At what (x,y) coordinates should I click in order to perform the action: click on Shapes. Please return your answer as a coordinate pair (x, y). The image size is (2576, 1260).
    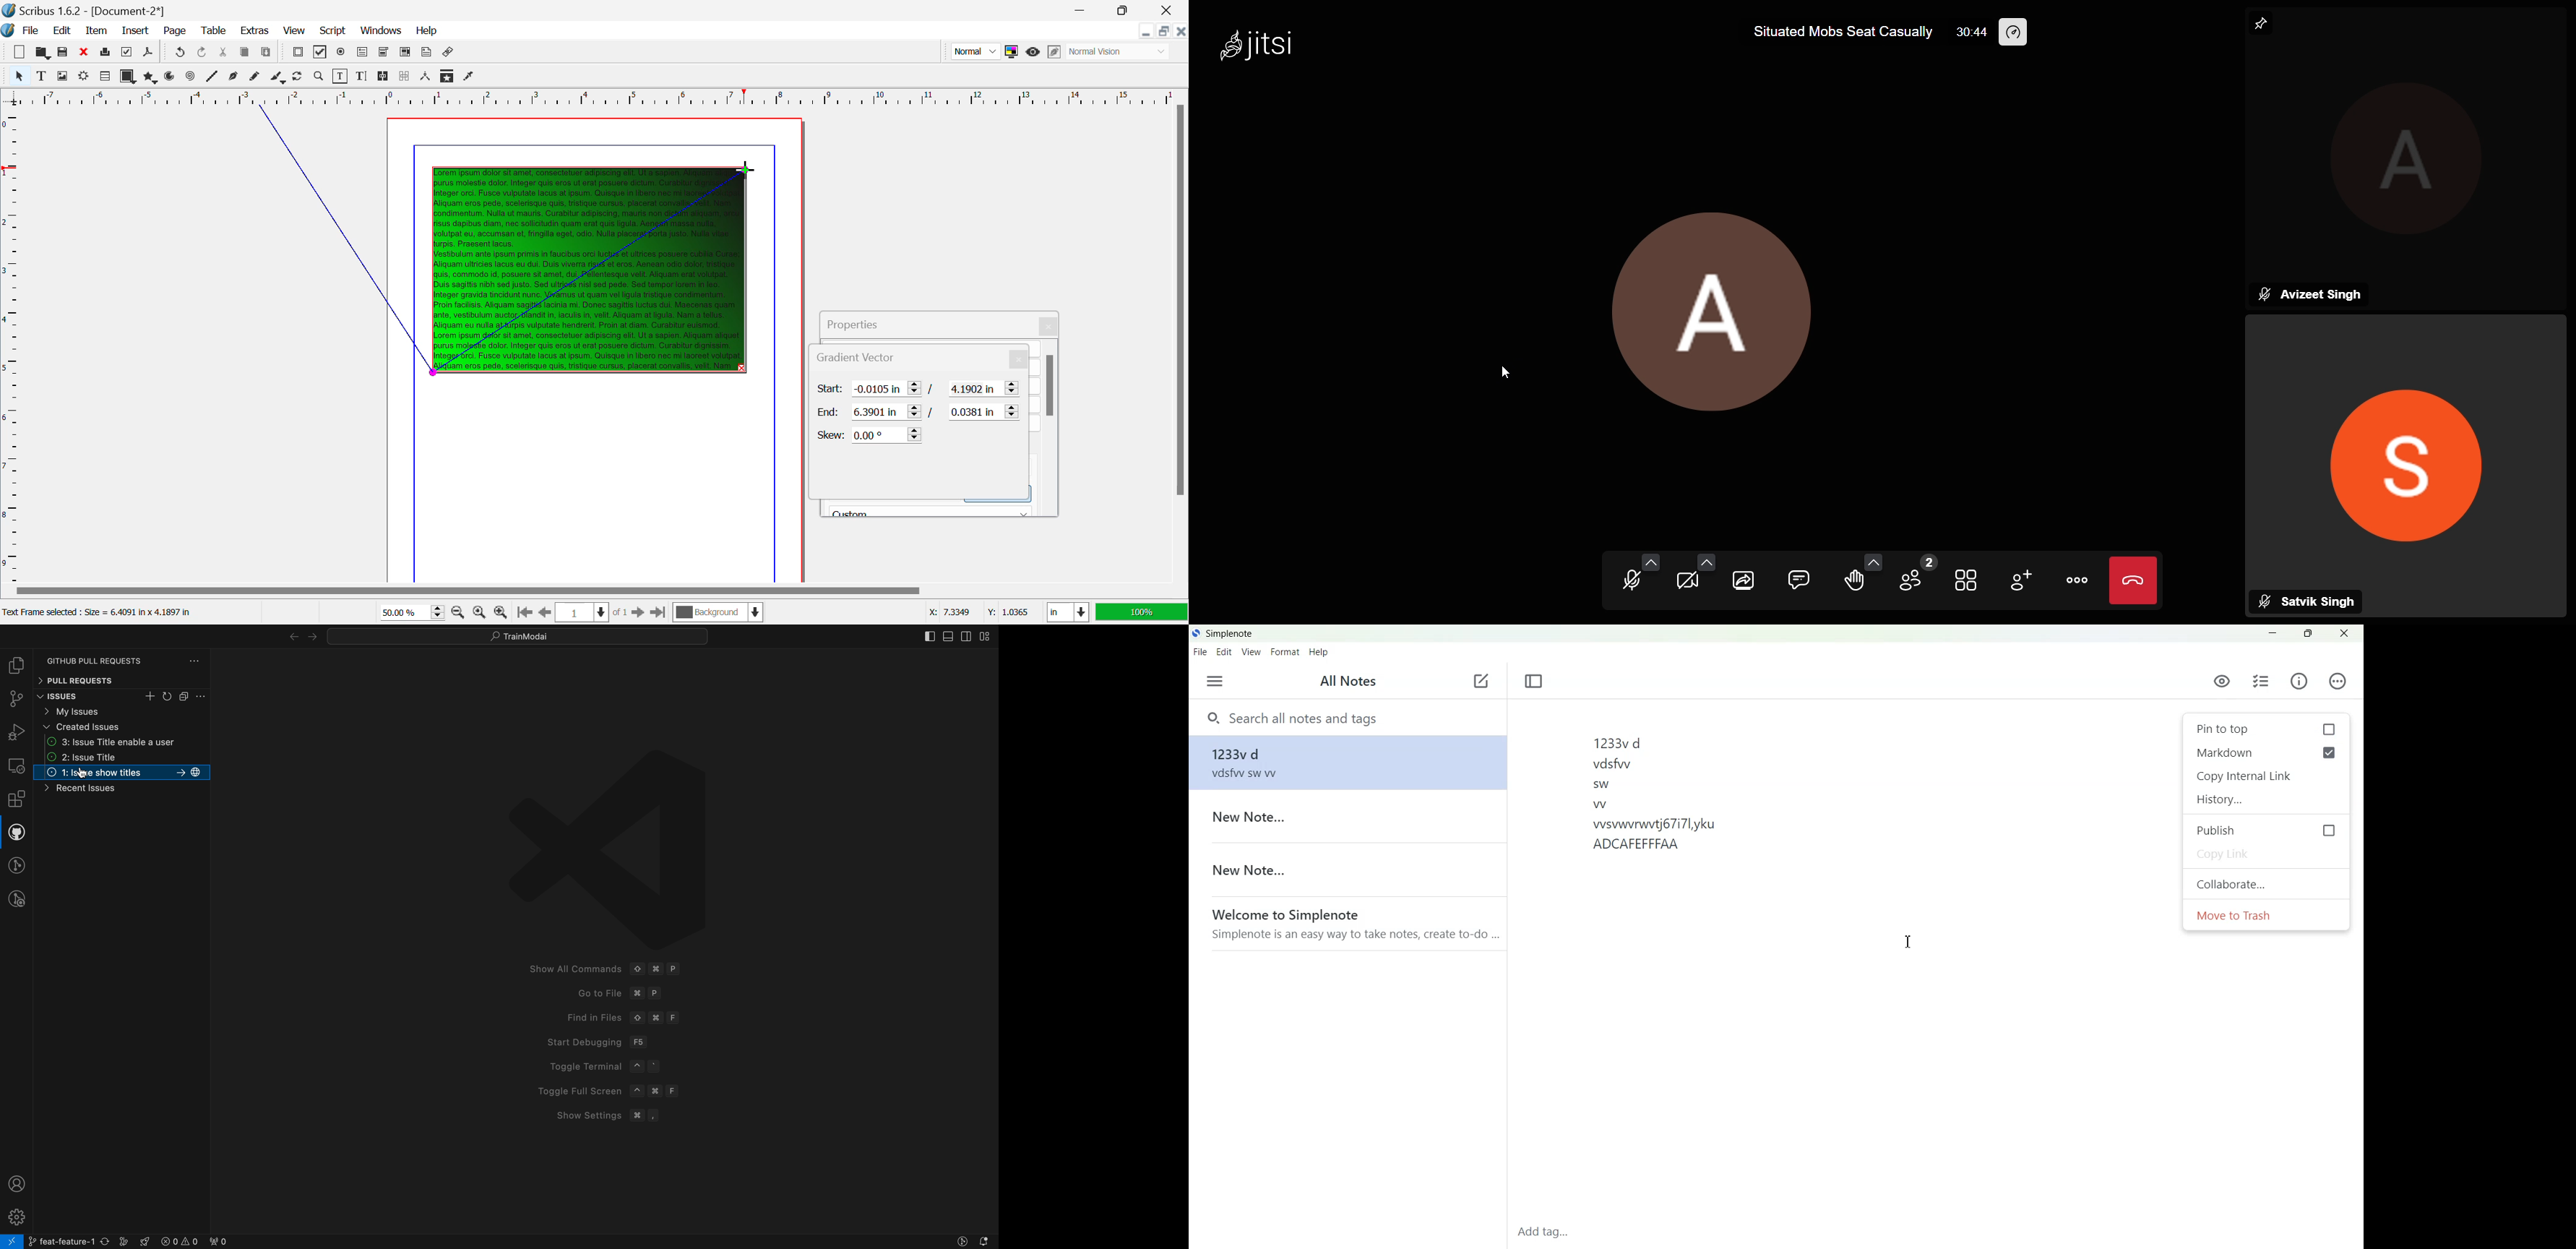
    Looking at the image, I should click on (128, 76).